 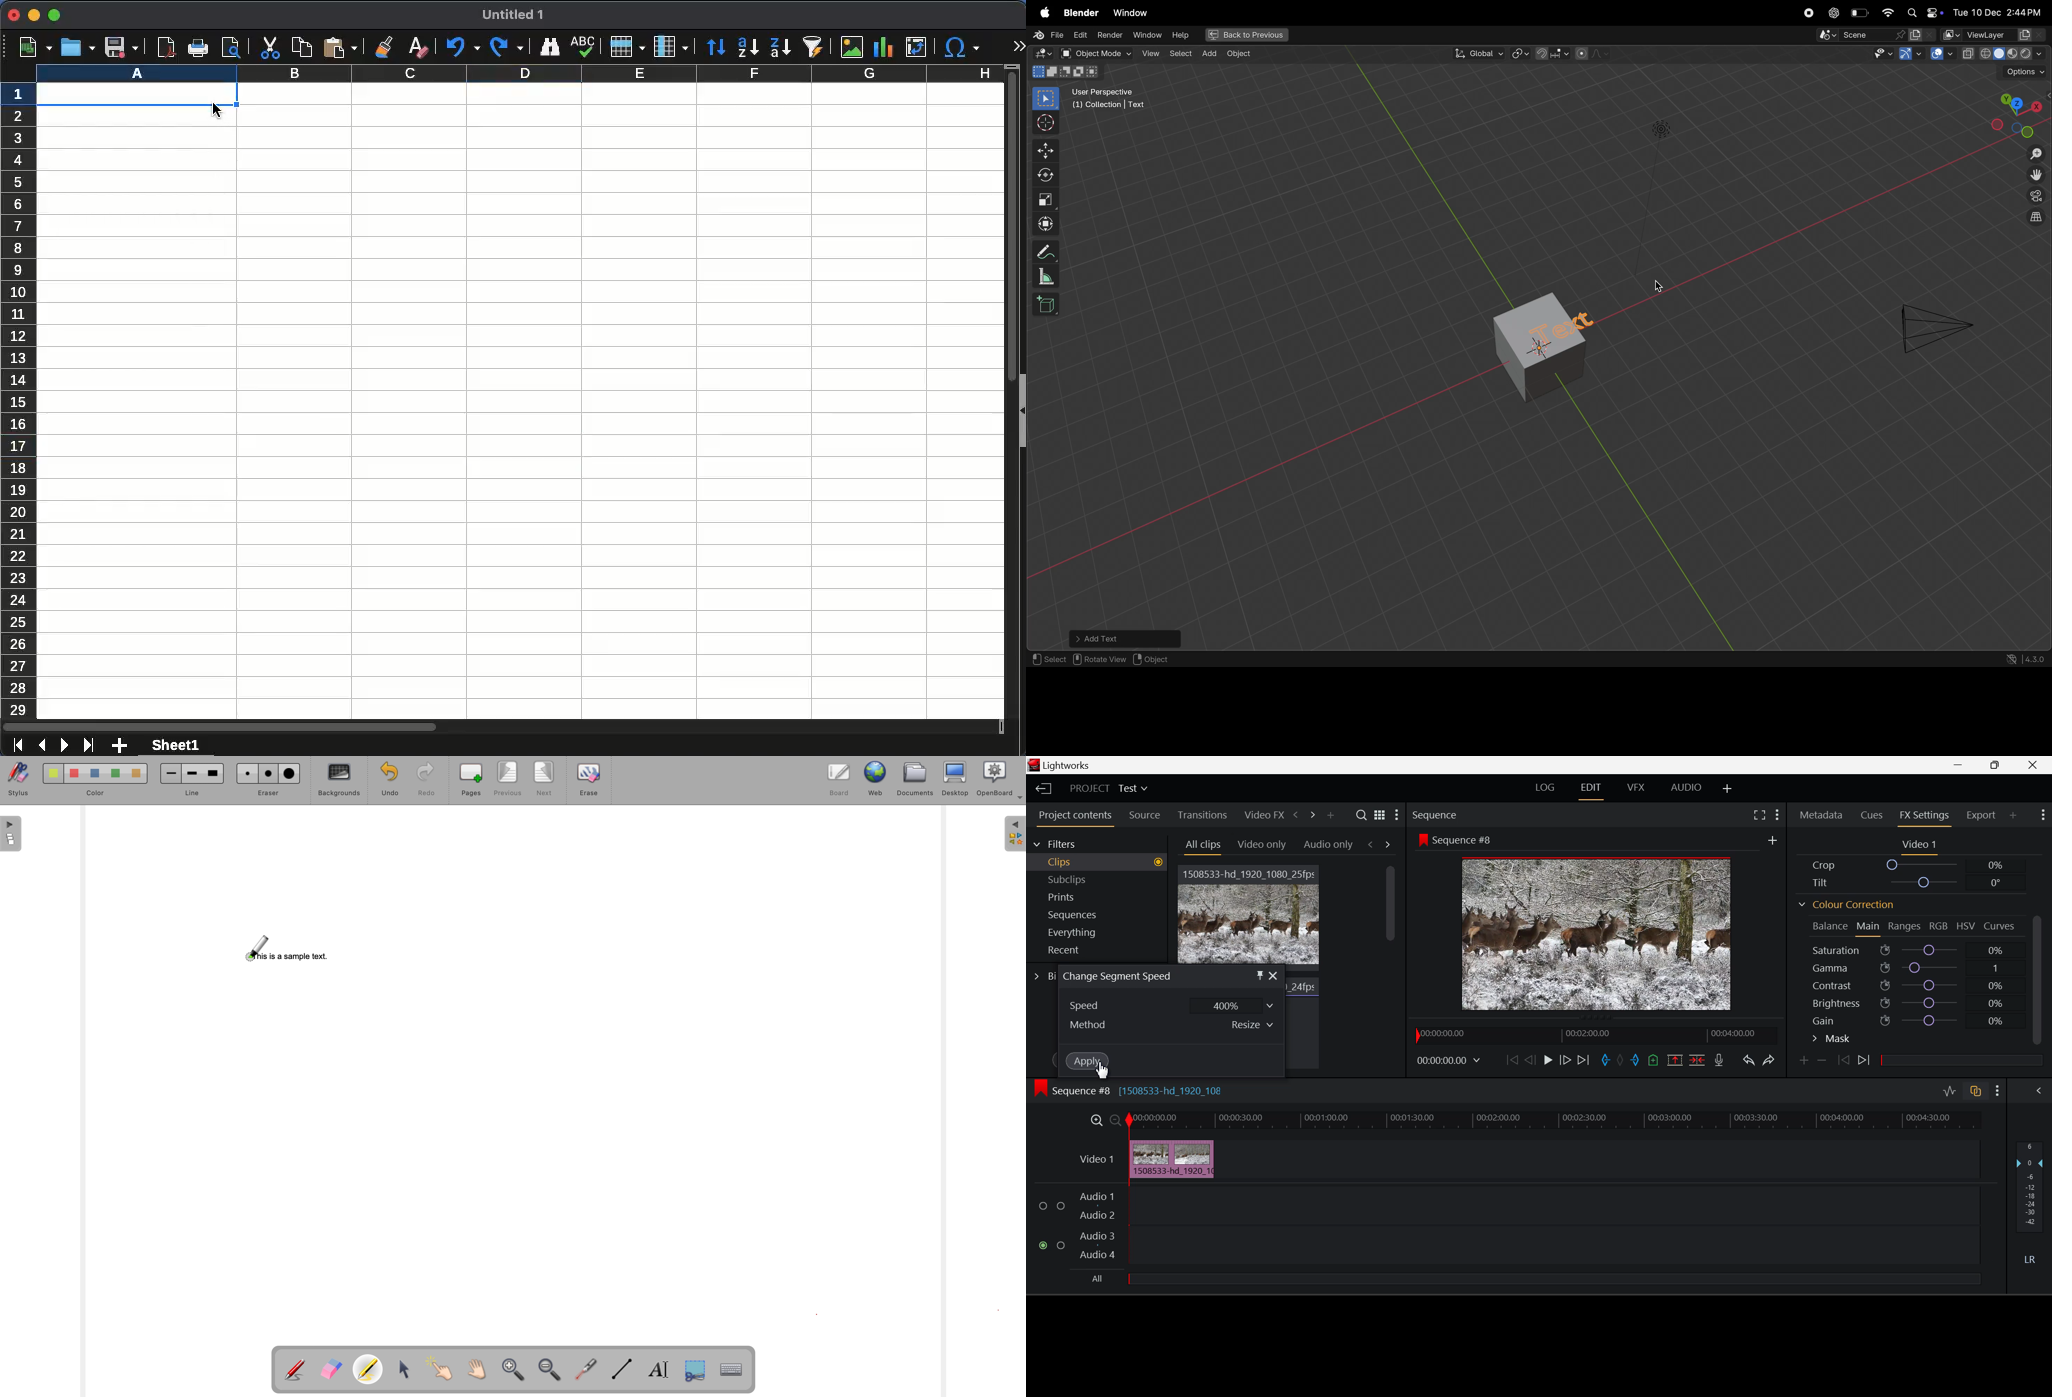 What do you see at coordinates (1099, 659) in the screenshot?
I see `Pan view` at bounding box center [1099, 659].